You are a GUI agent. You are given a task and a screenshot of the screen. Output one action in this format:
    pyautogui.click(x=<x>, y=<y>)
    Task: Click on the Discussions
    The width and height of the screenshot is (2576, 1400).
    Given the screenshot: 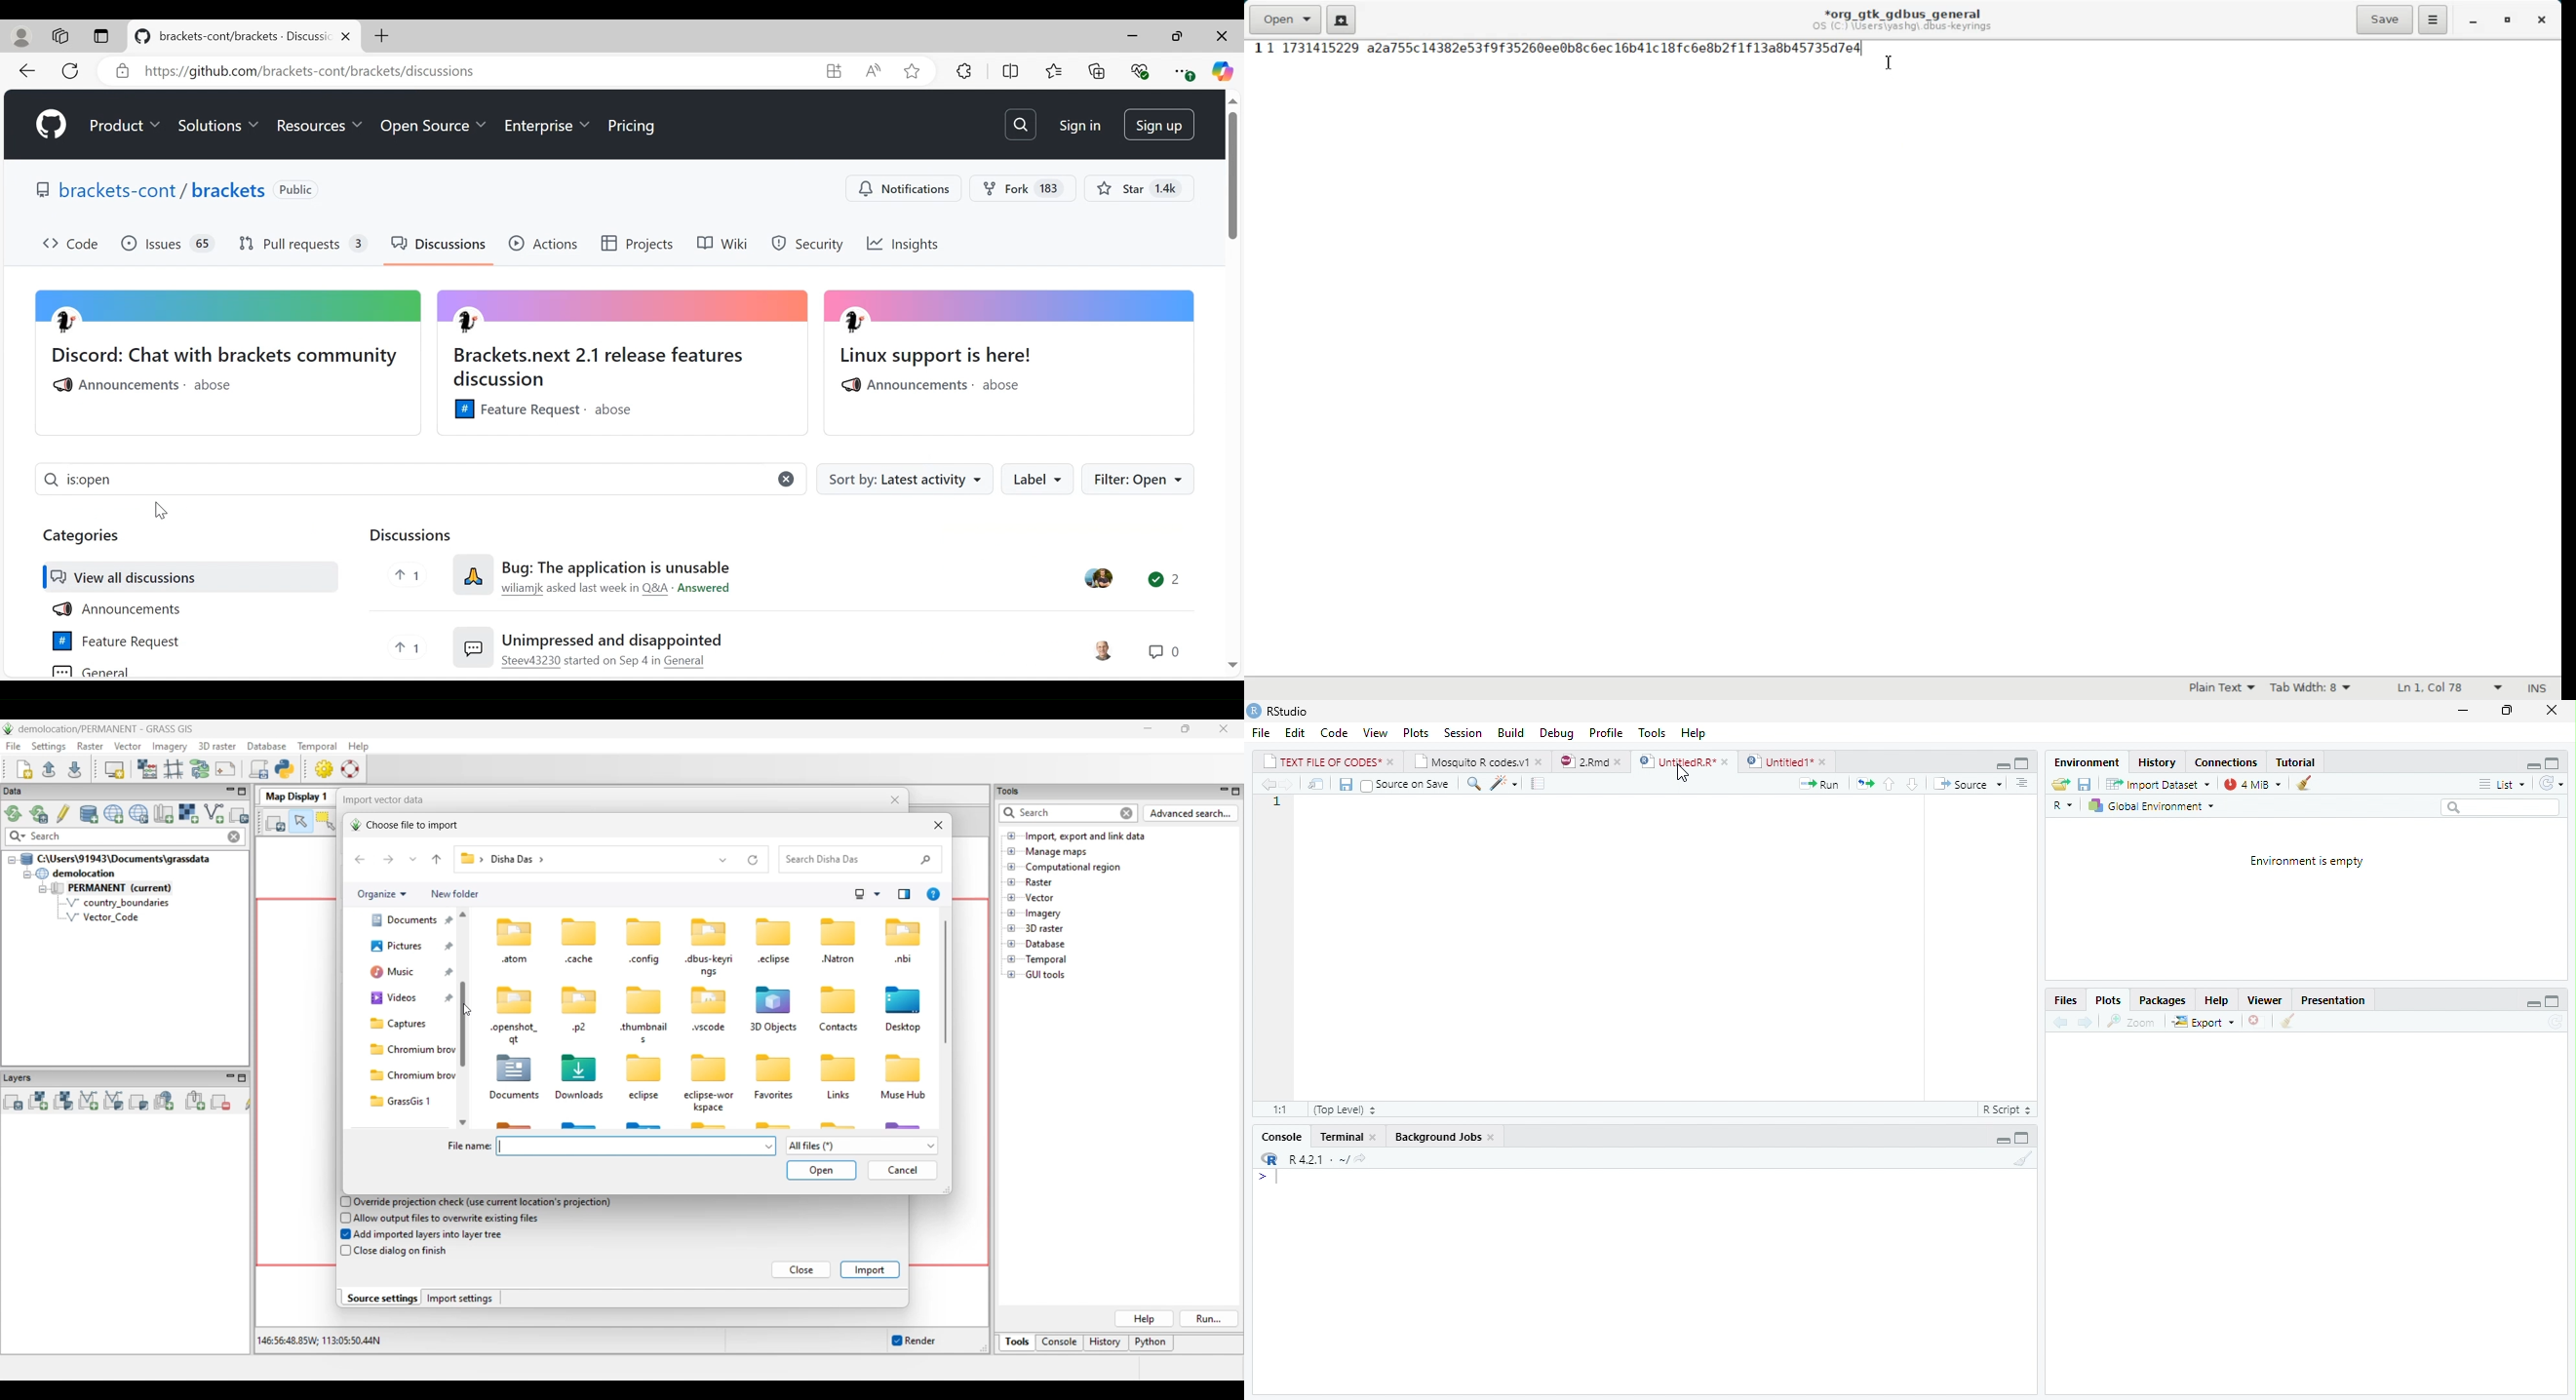 What is the action you would take?
    pyautogui.click(x=440, y=246)
    